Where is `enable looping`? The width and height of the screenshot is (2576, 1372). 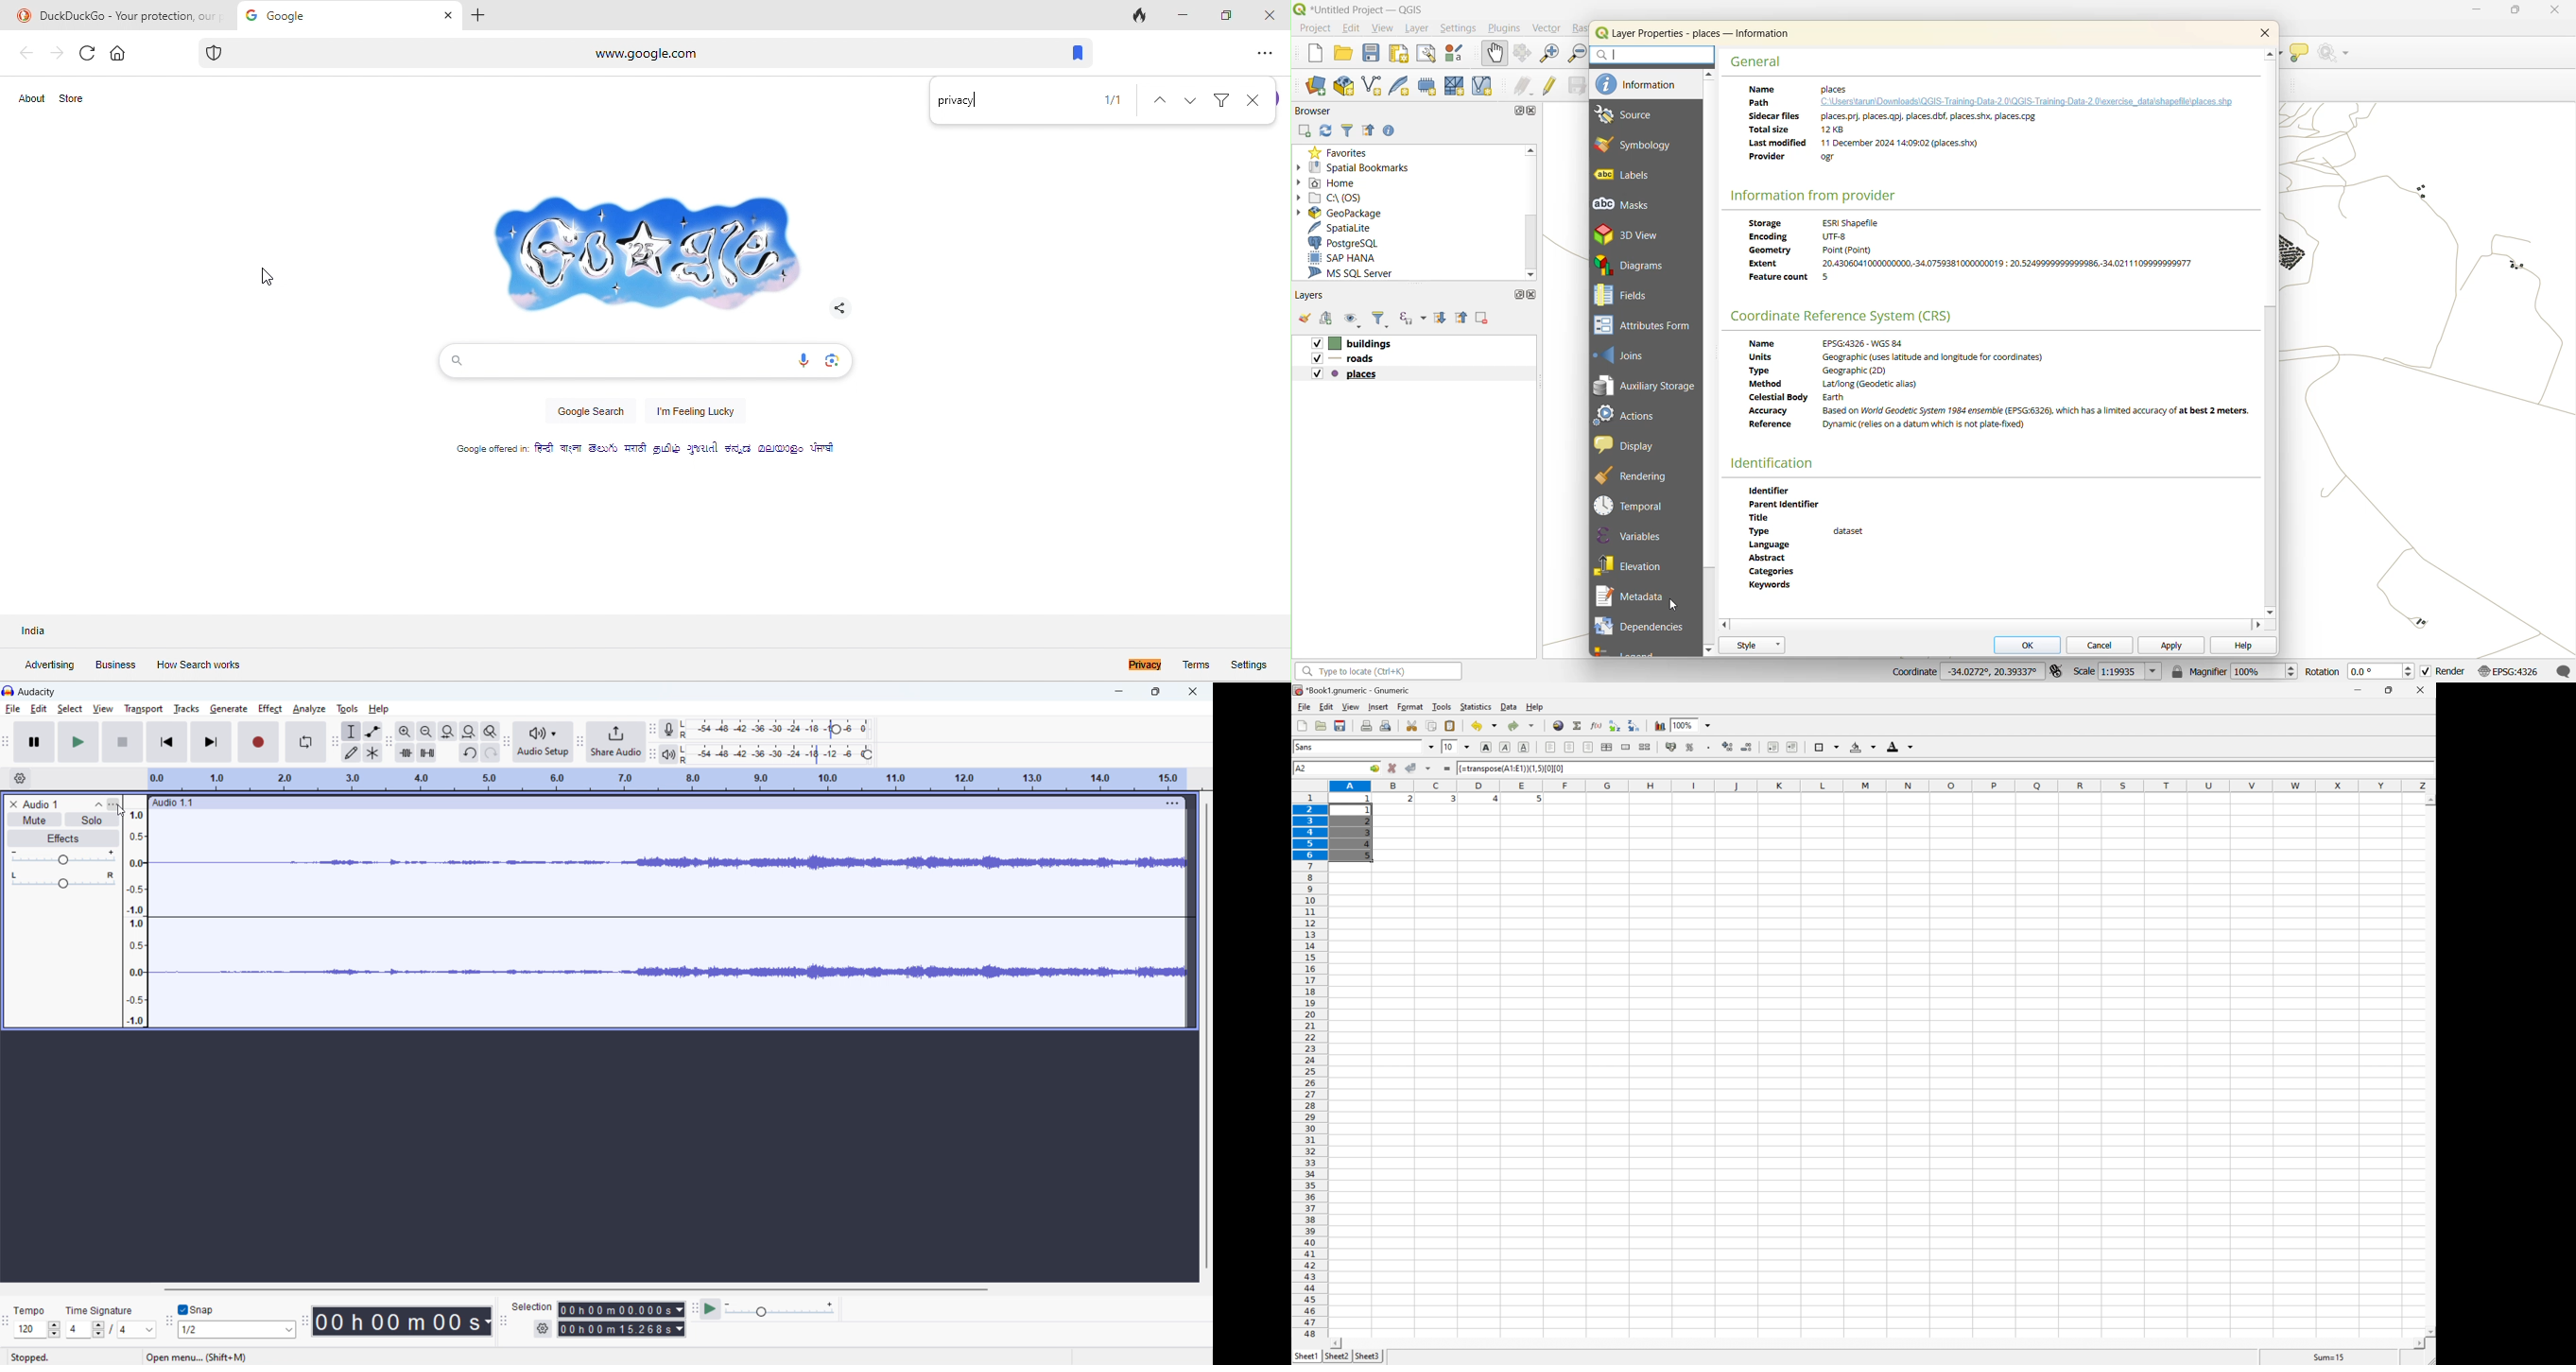 enable looping is located at coordinates (305, 742).